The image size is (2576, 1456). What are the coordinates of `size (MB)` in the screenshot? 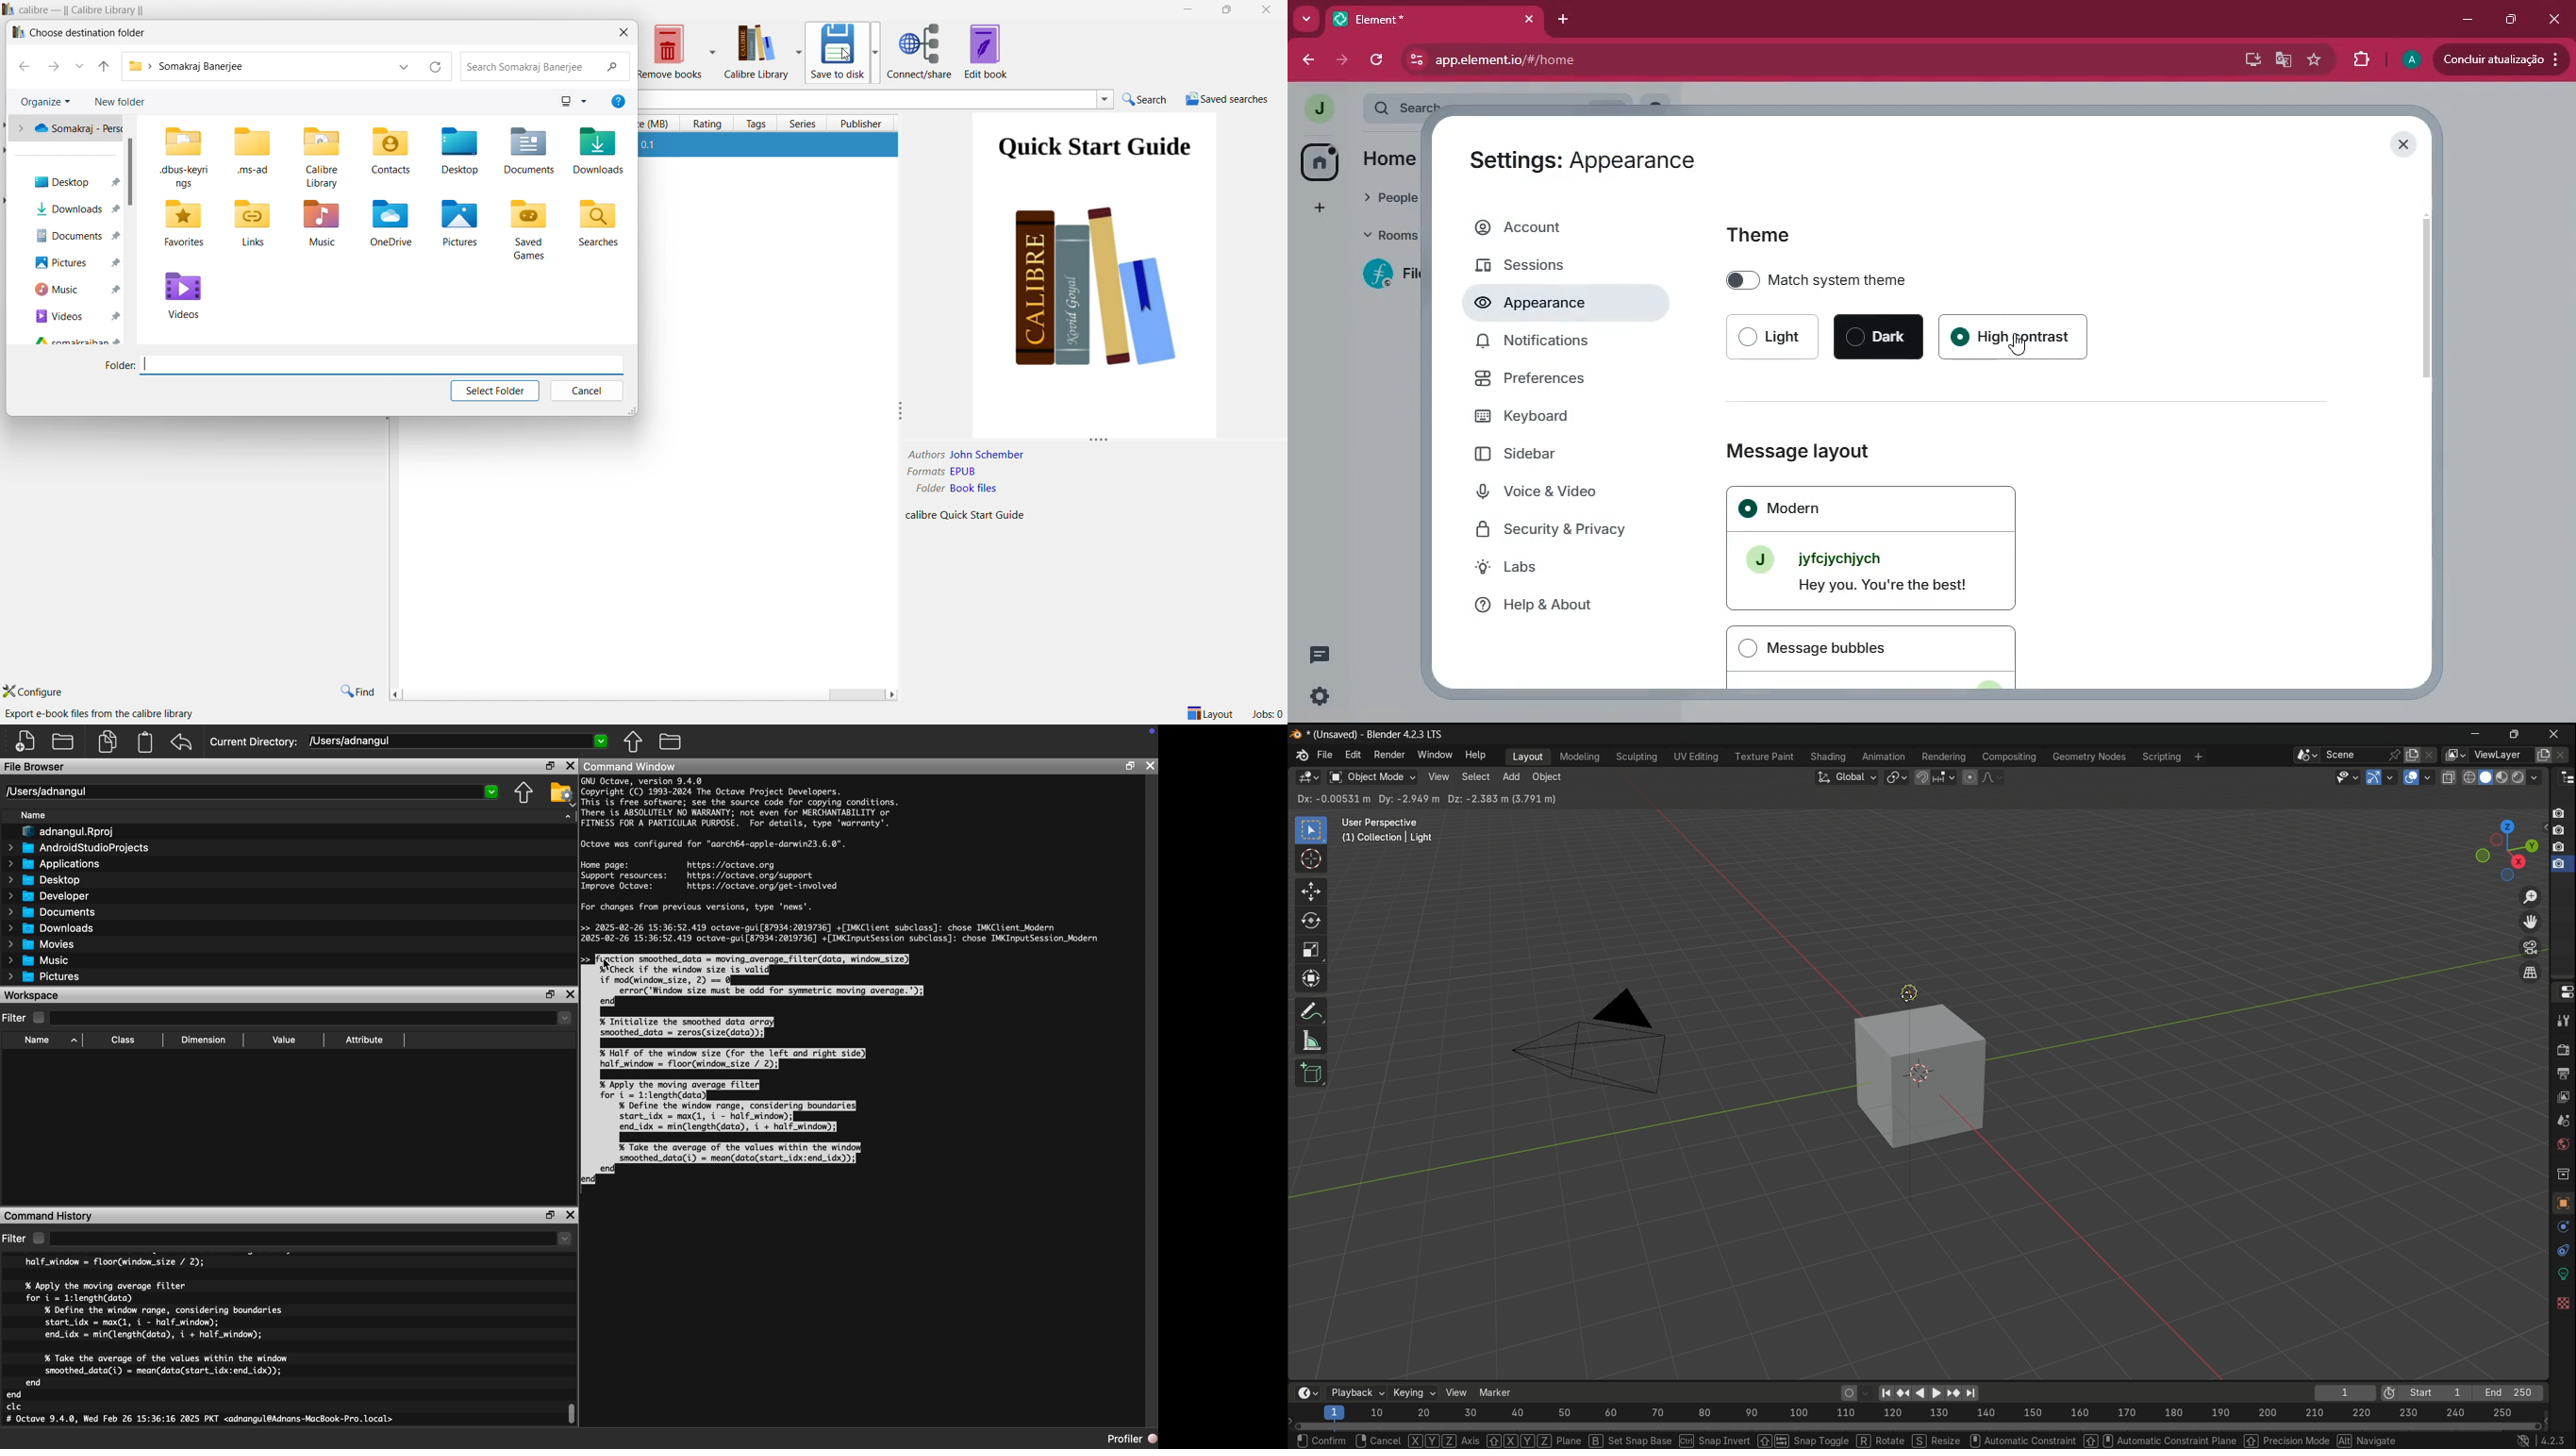 It's located at (658, 123).